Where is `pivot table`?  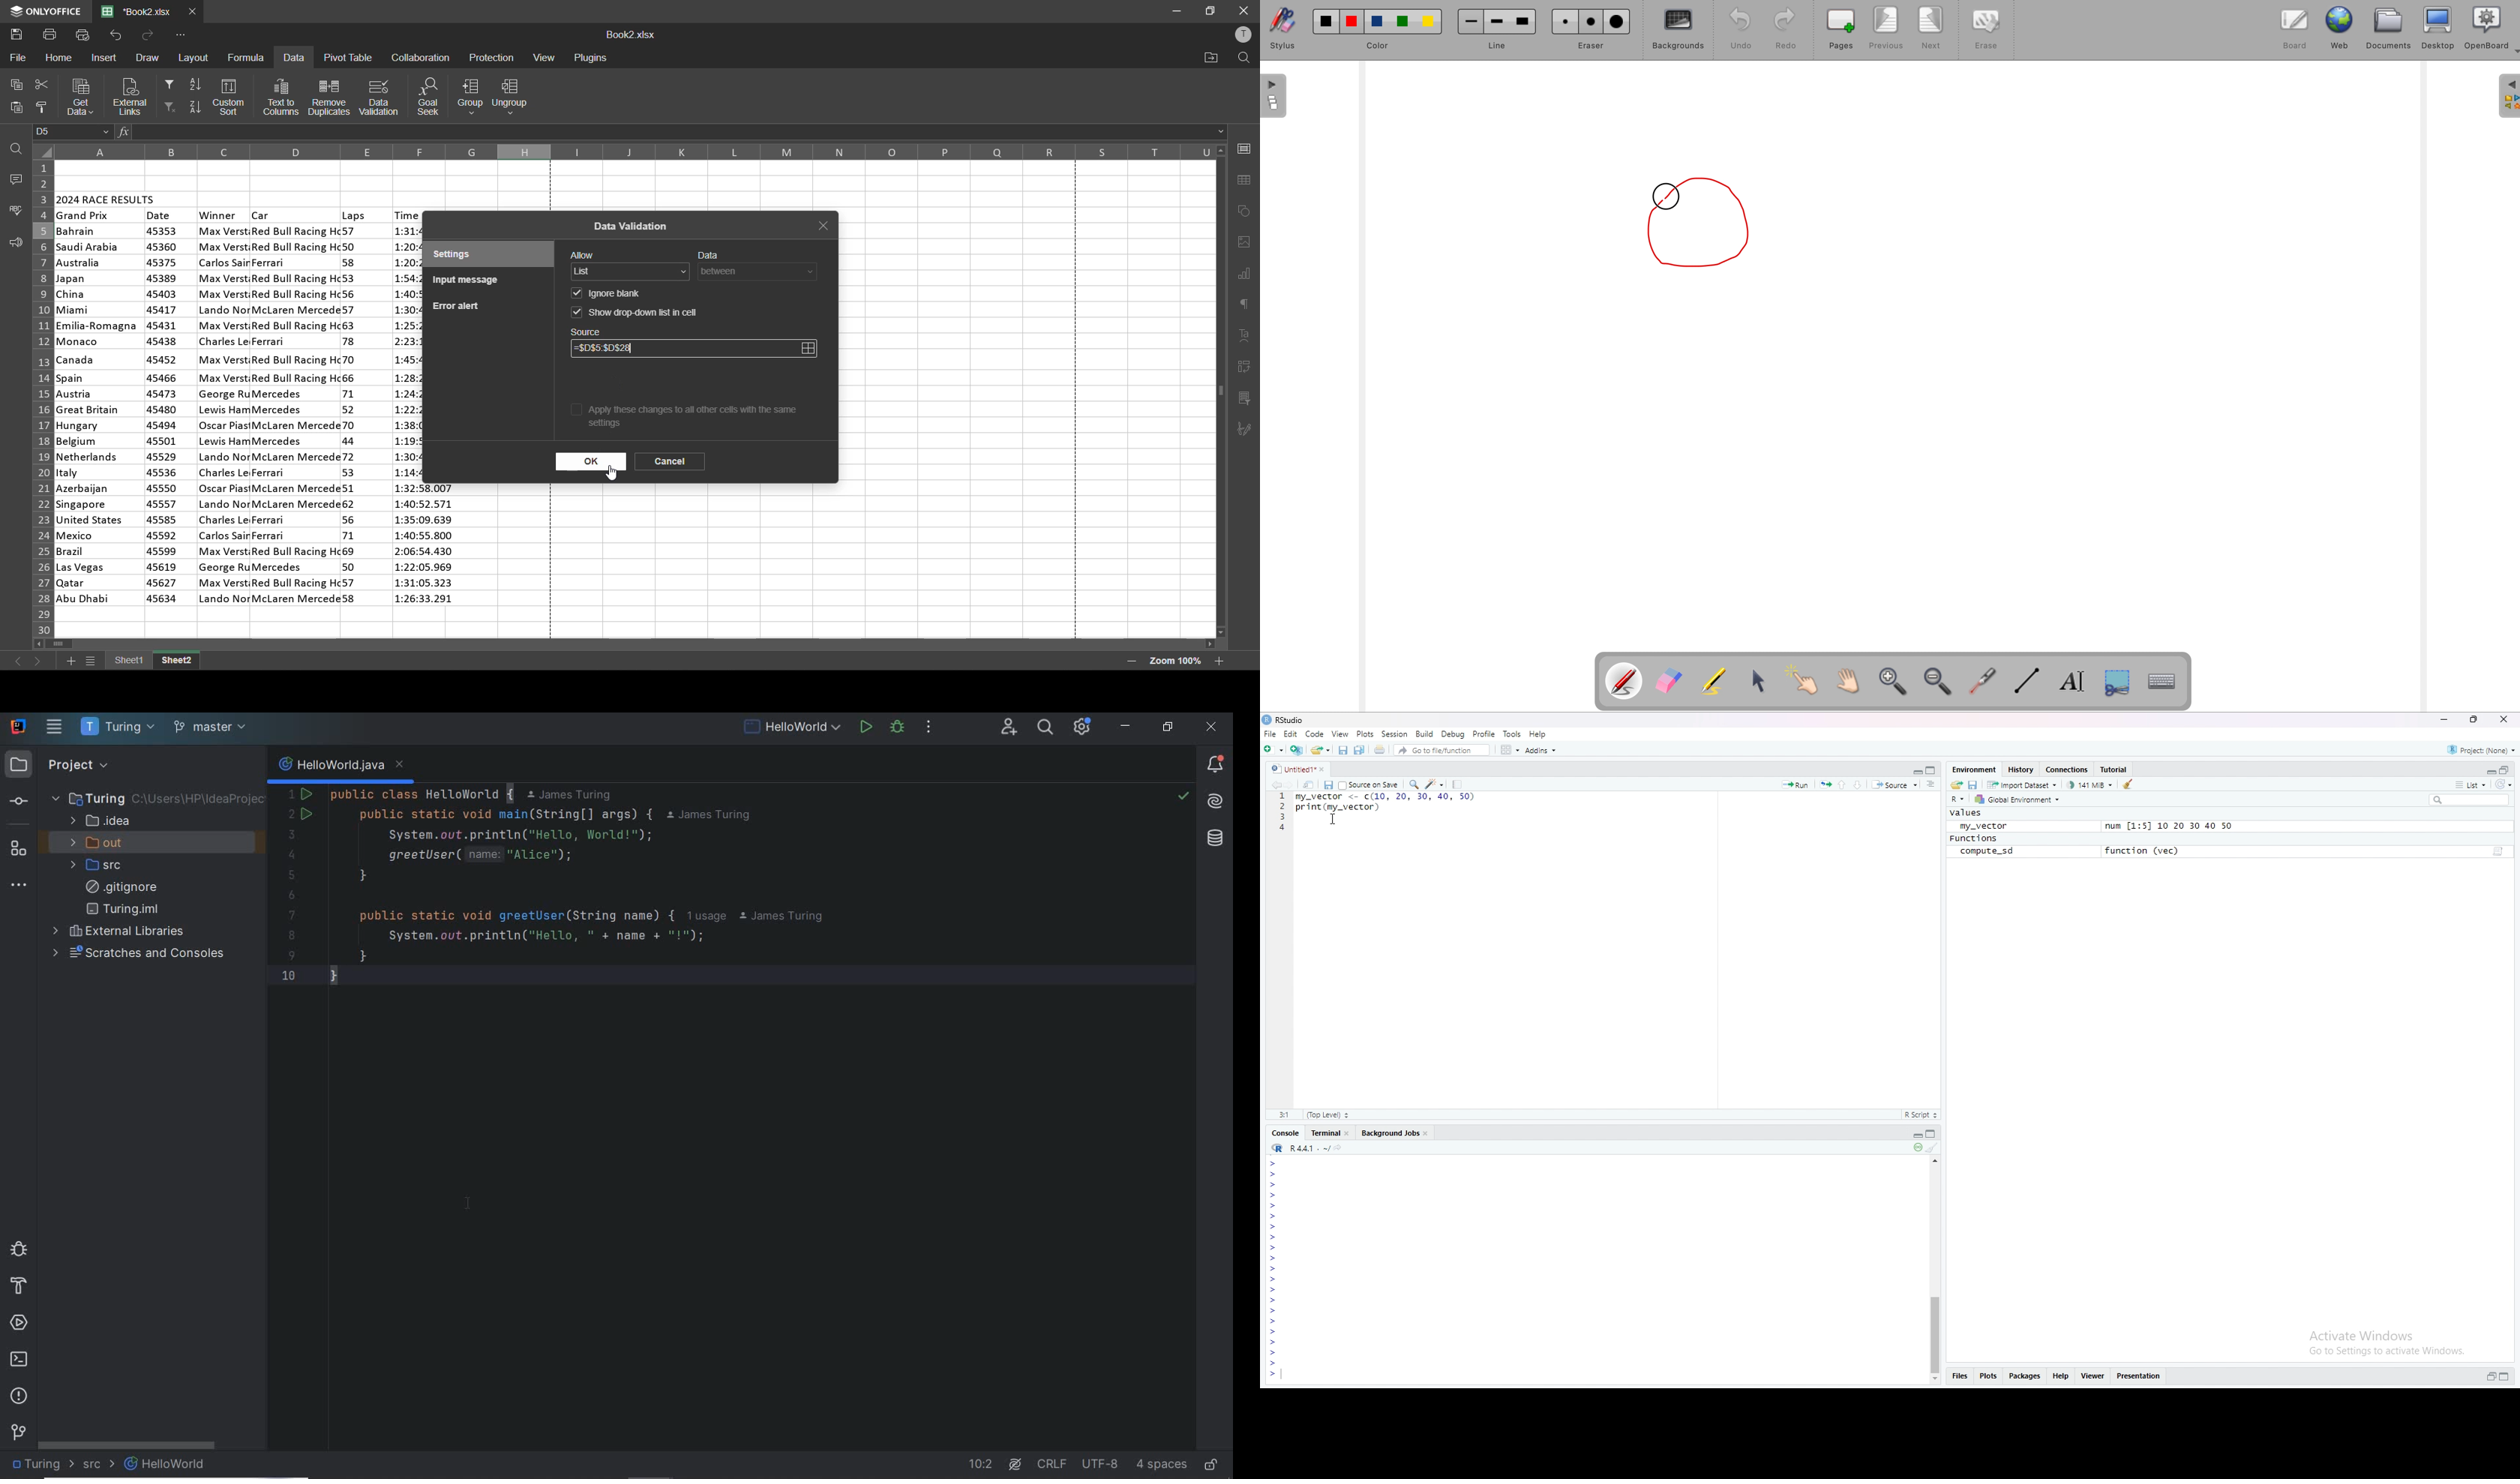 pivot table is located at coordinates (1245, 368).